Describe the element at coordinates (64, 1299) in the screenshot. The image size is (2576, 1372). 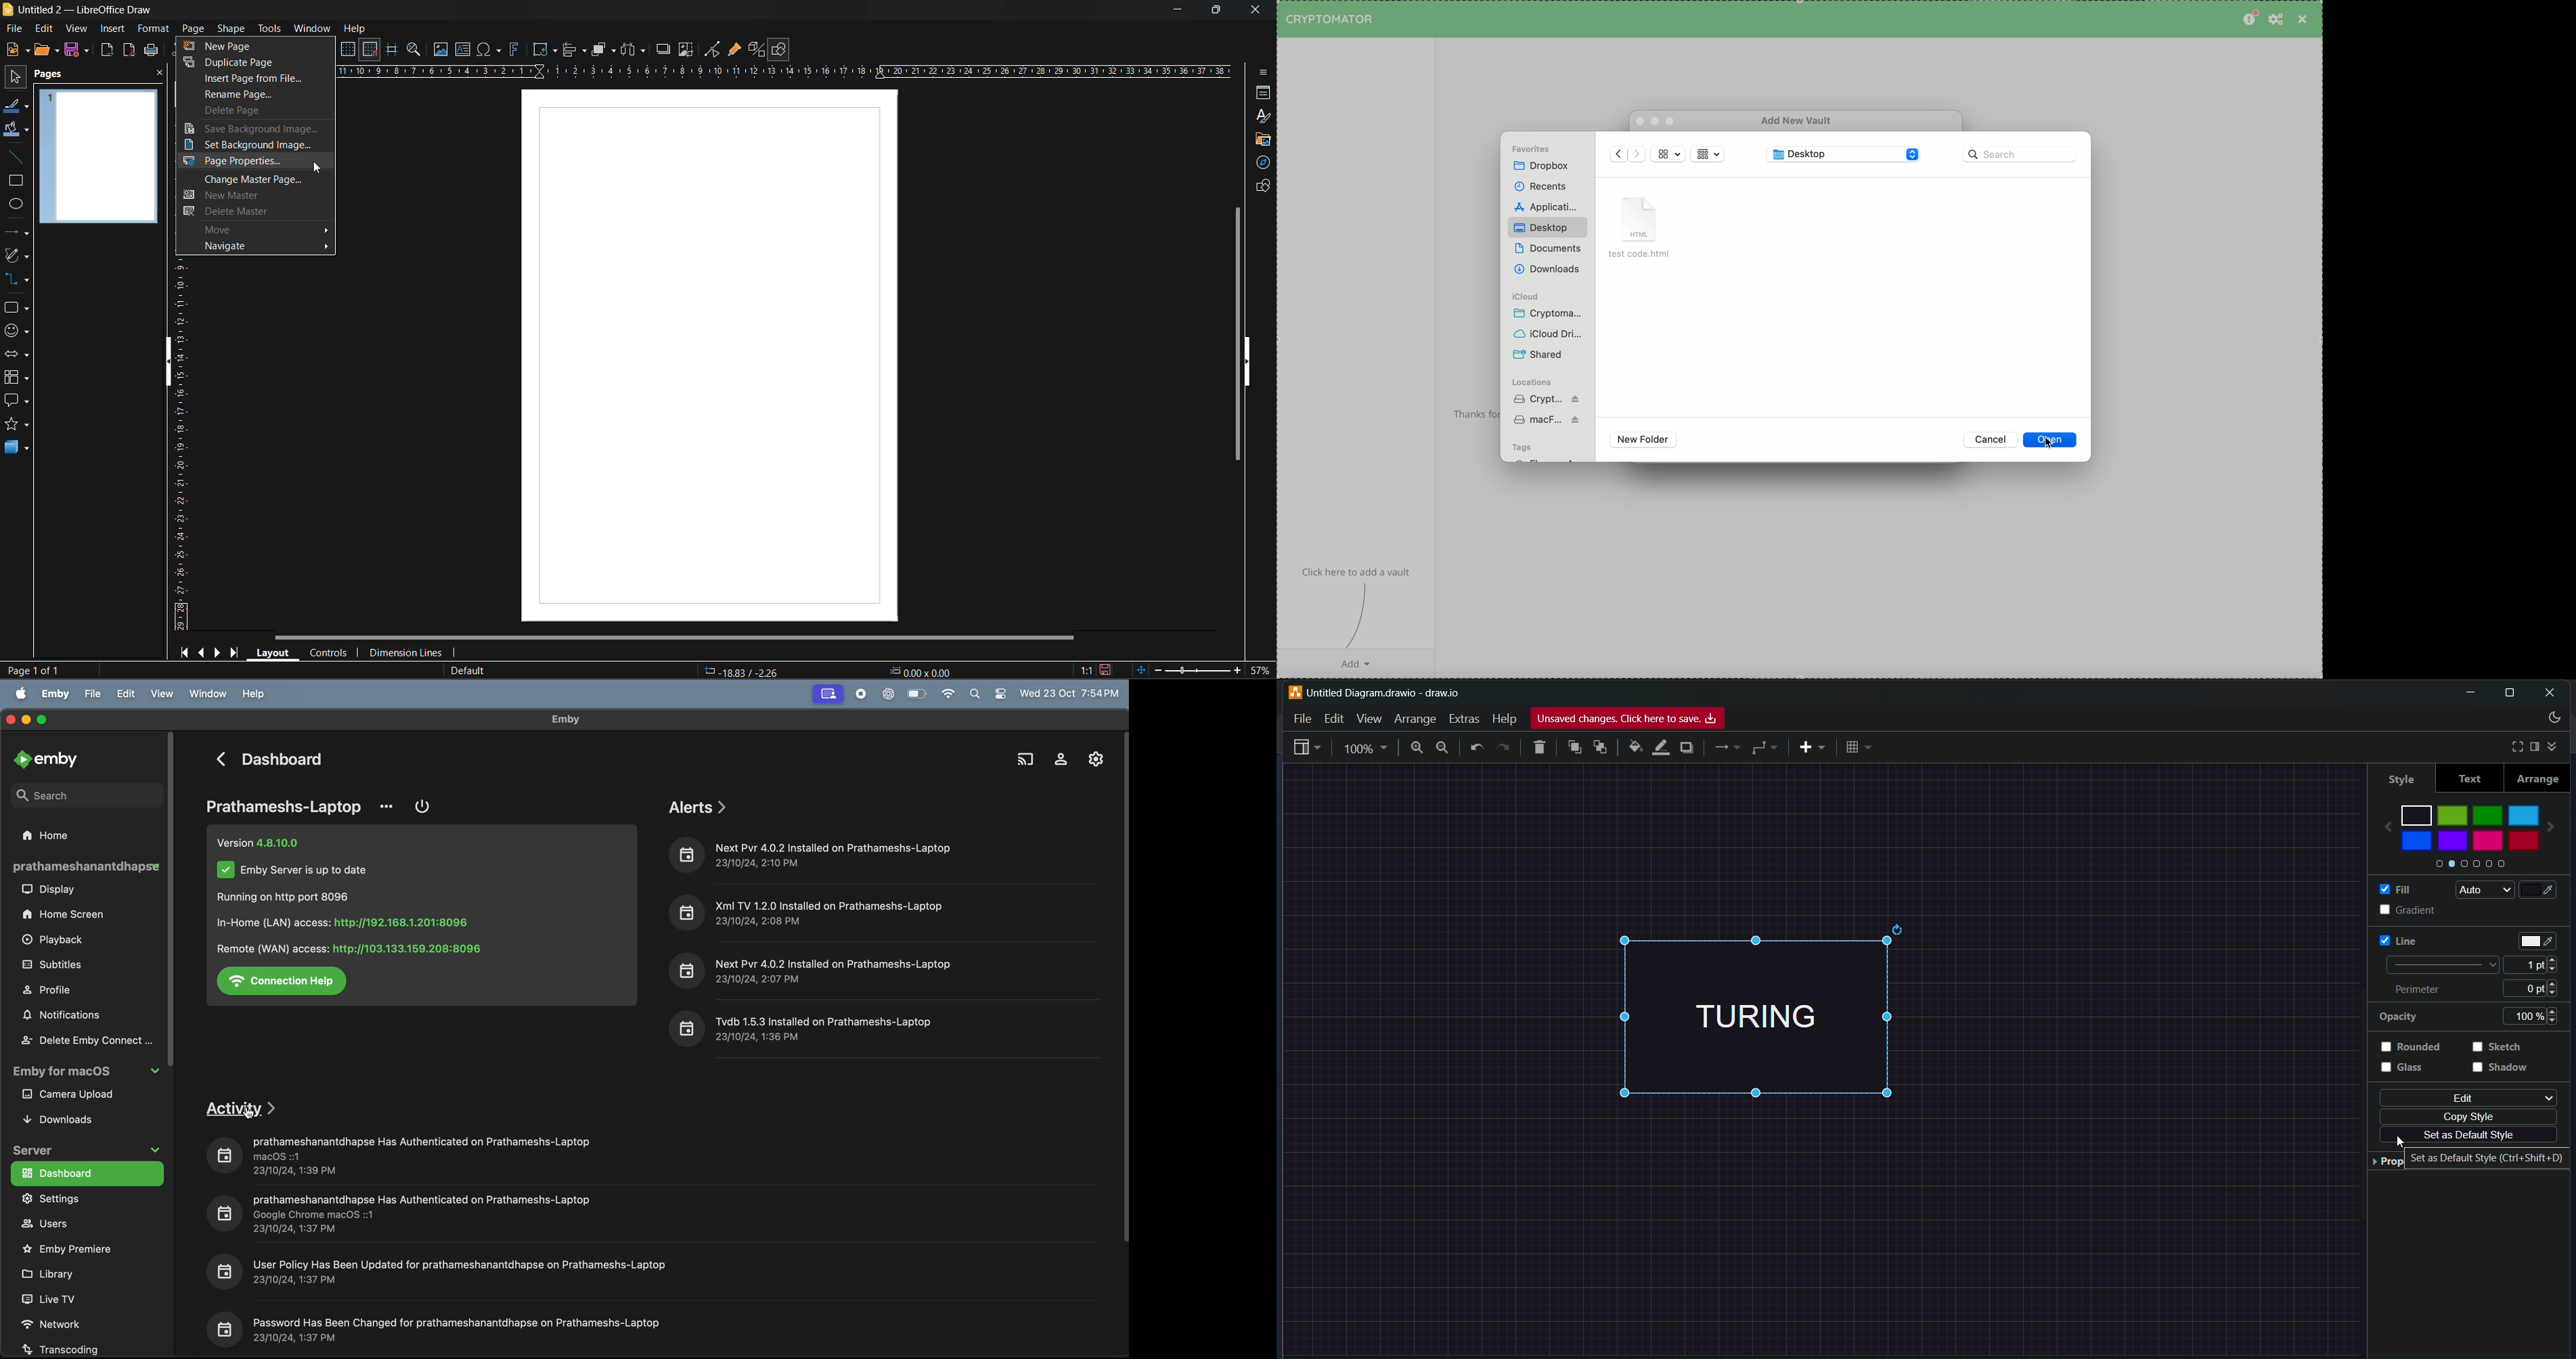
I see `live tv` at that location.